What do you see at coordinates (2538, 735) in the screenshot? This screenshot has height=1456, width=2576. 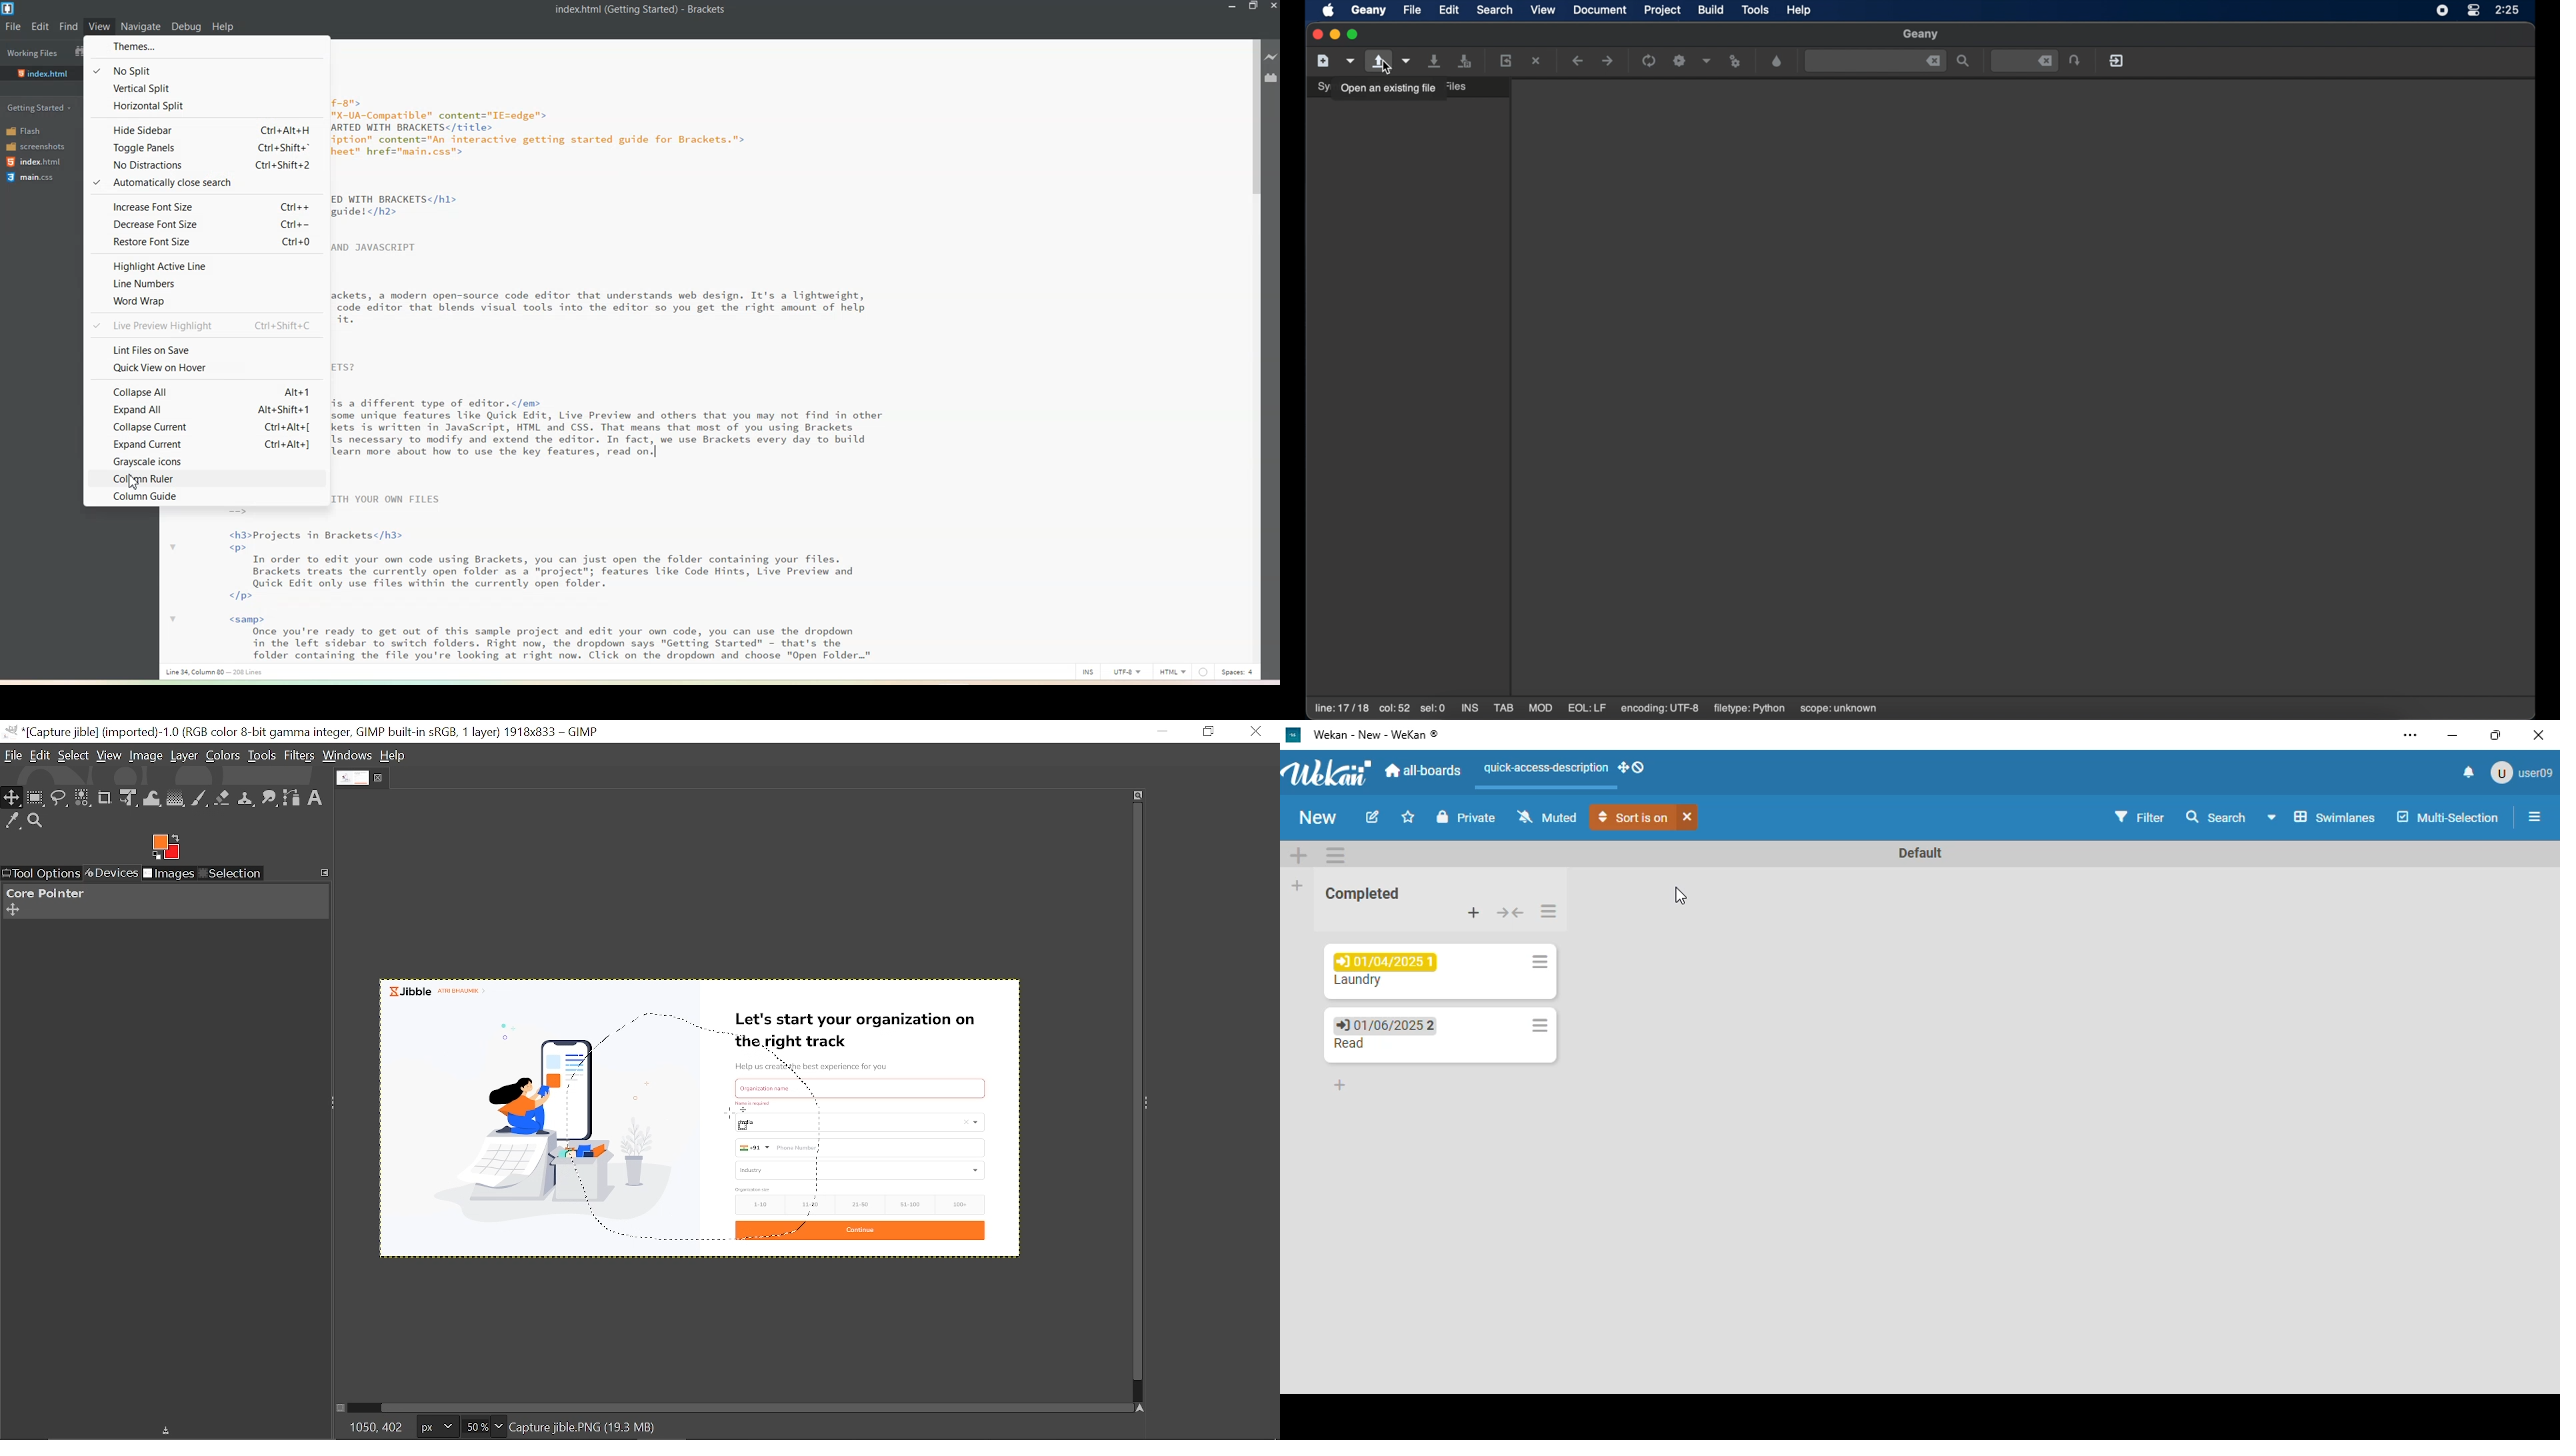 I see `close` at bounding box center [2538, 735].